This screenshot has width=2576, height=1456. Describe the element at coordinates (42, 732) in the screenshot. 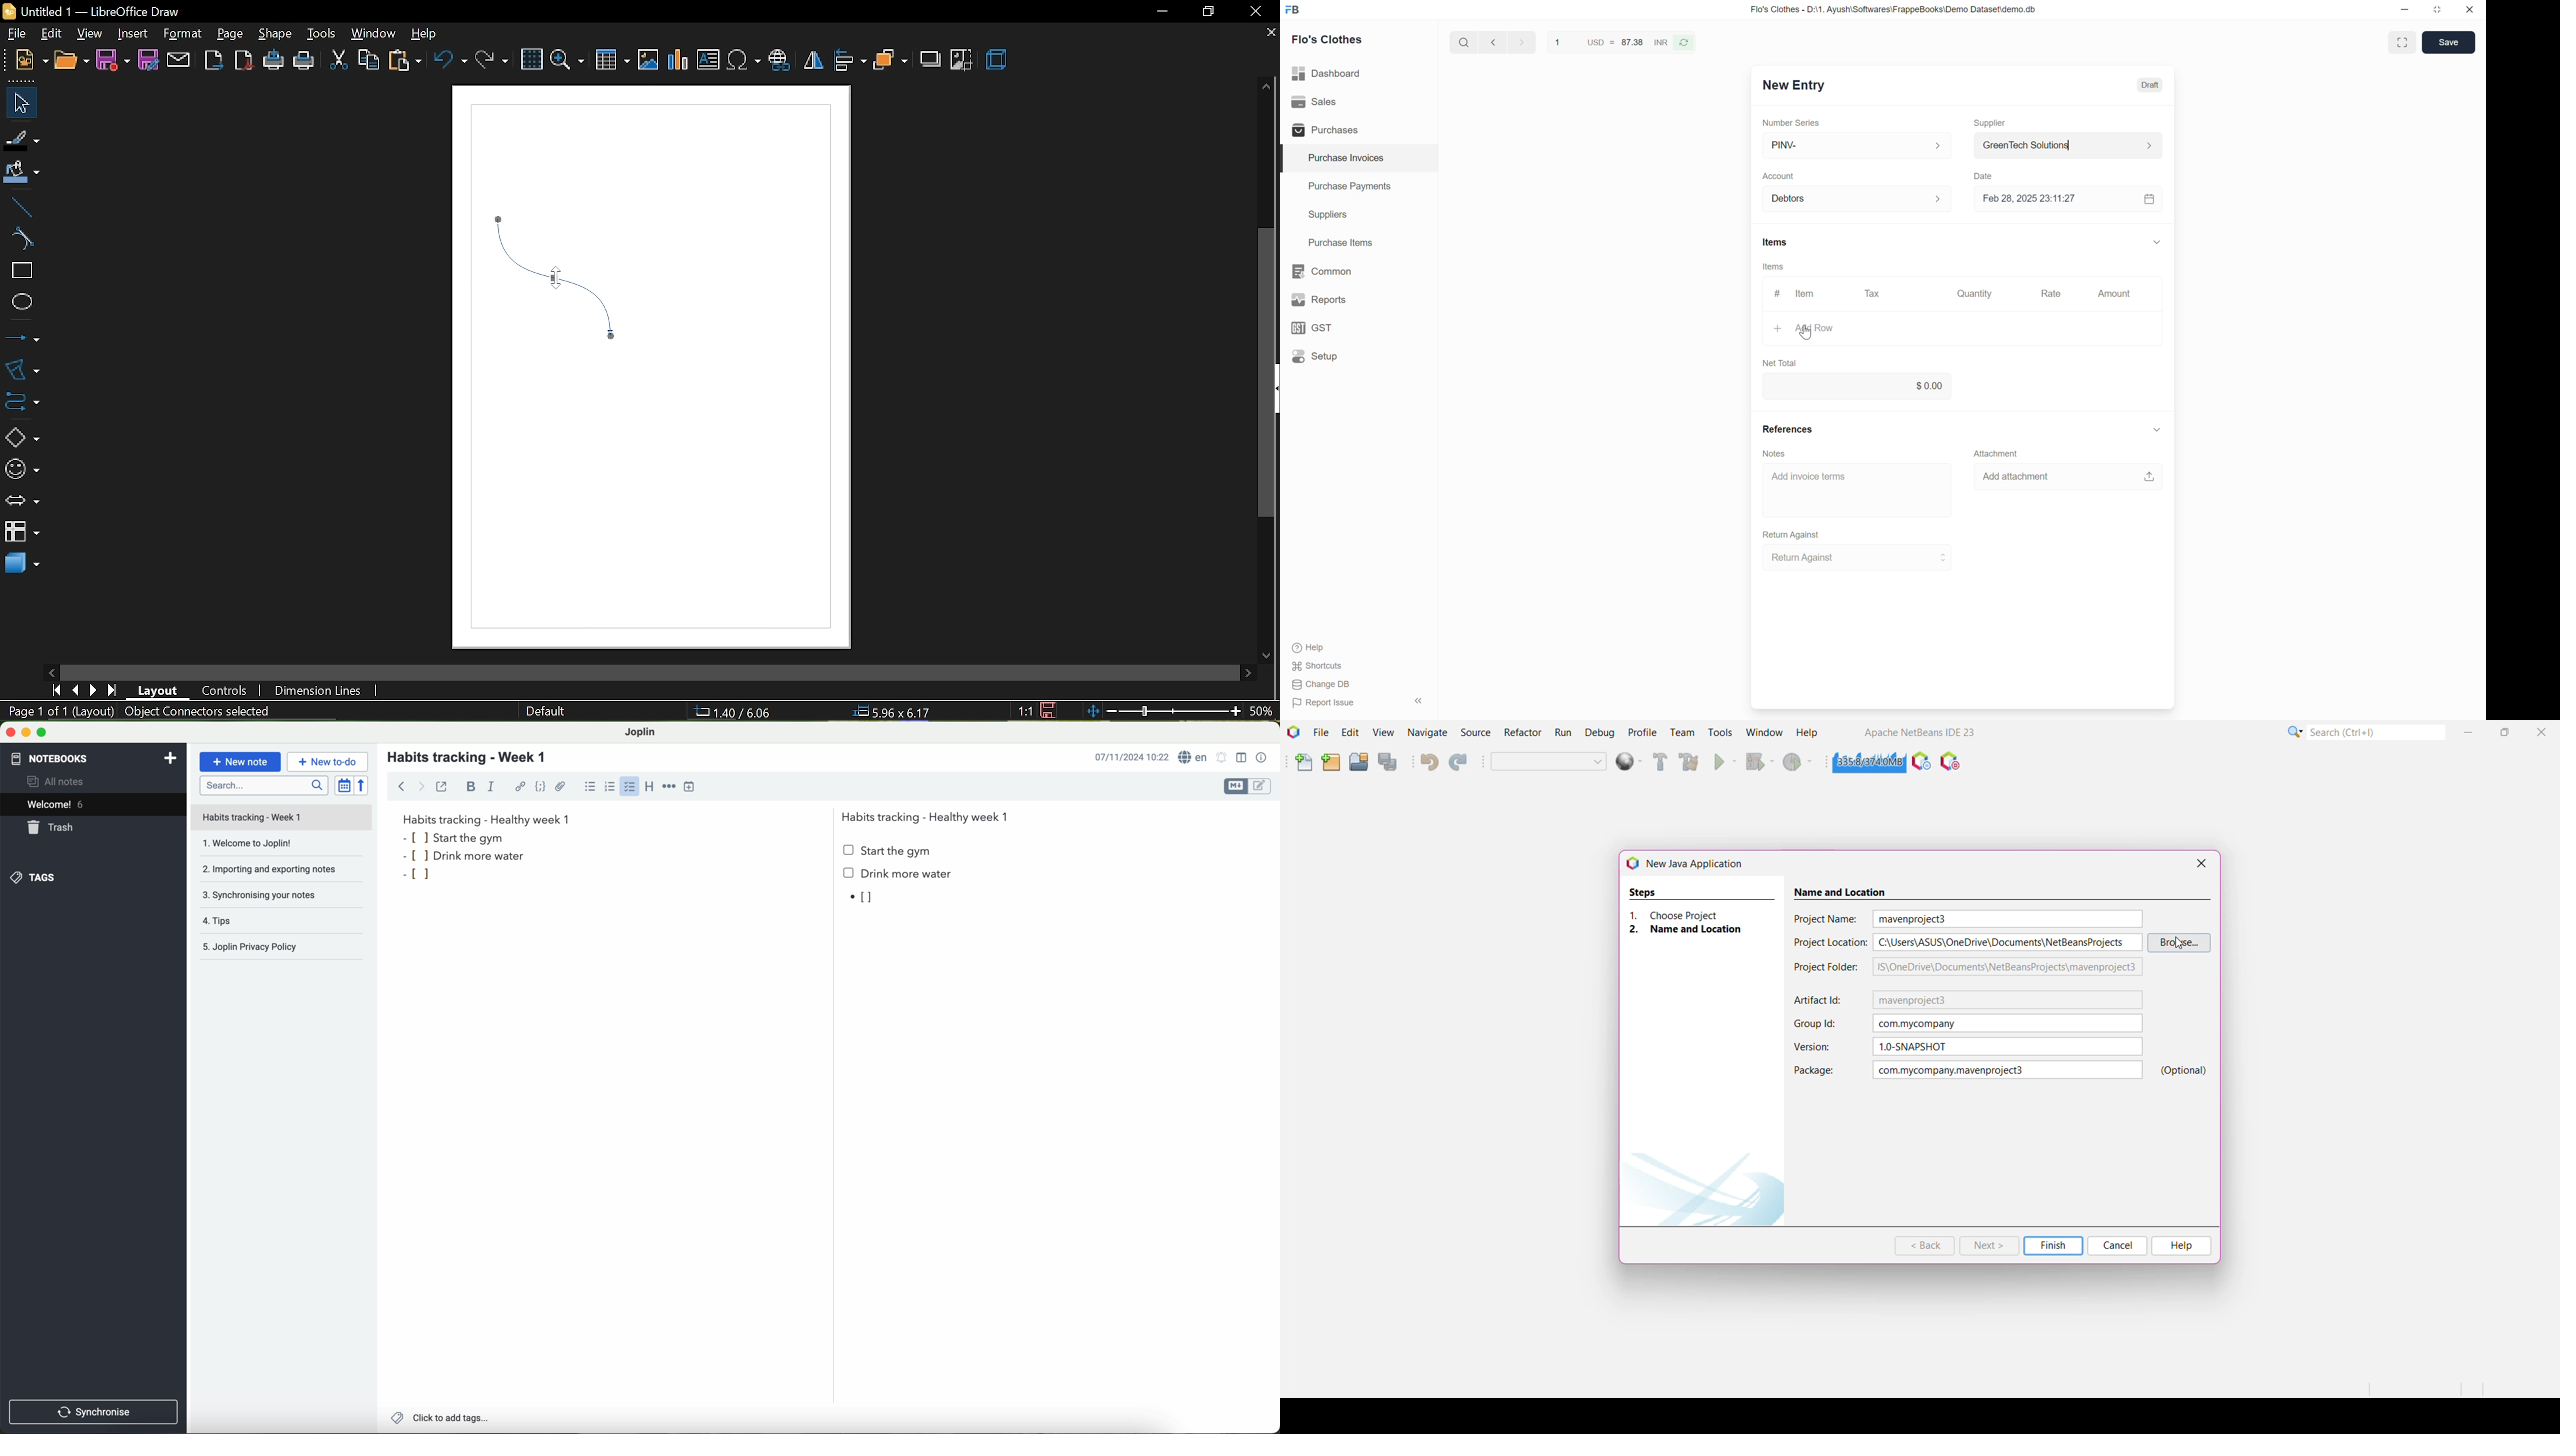

I see `maximize` at that location.